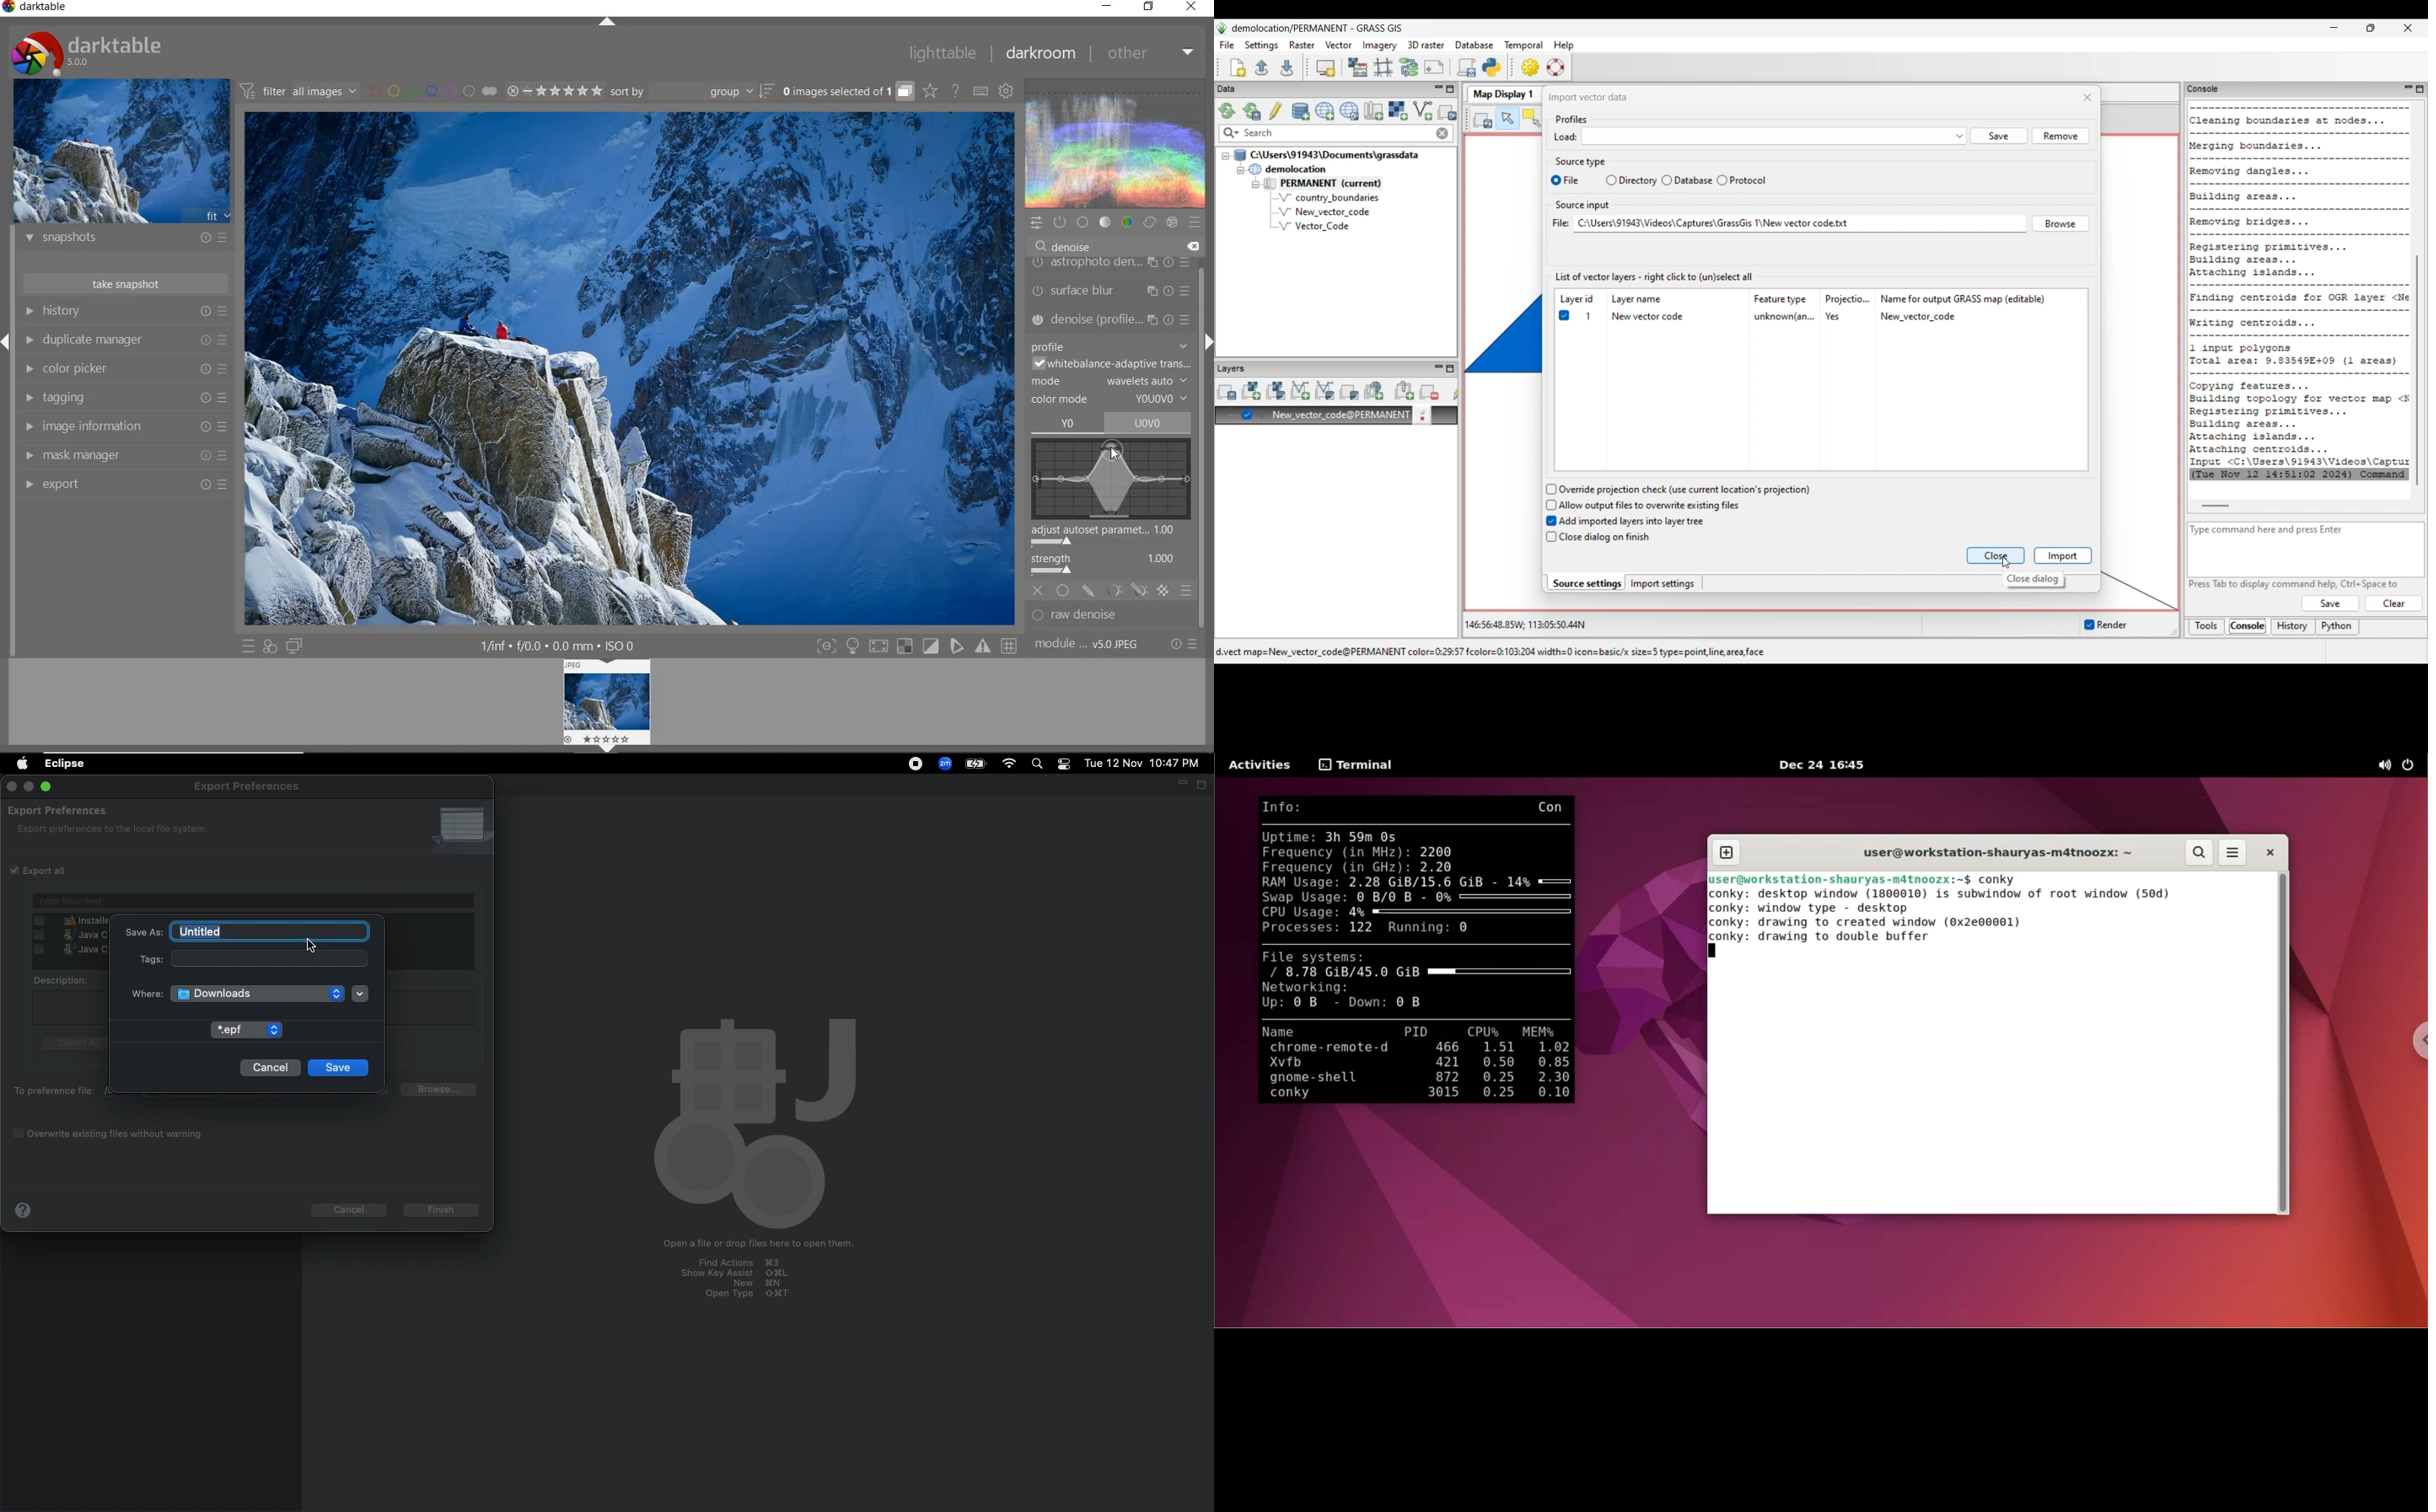  What do you see at coordinates (299, 90) in the screenshot?
I see `filter all images by module order` at bounding box center [299, 90].